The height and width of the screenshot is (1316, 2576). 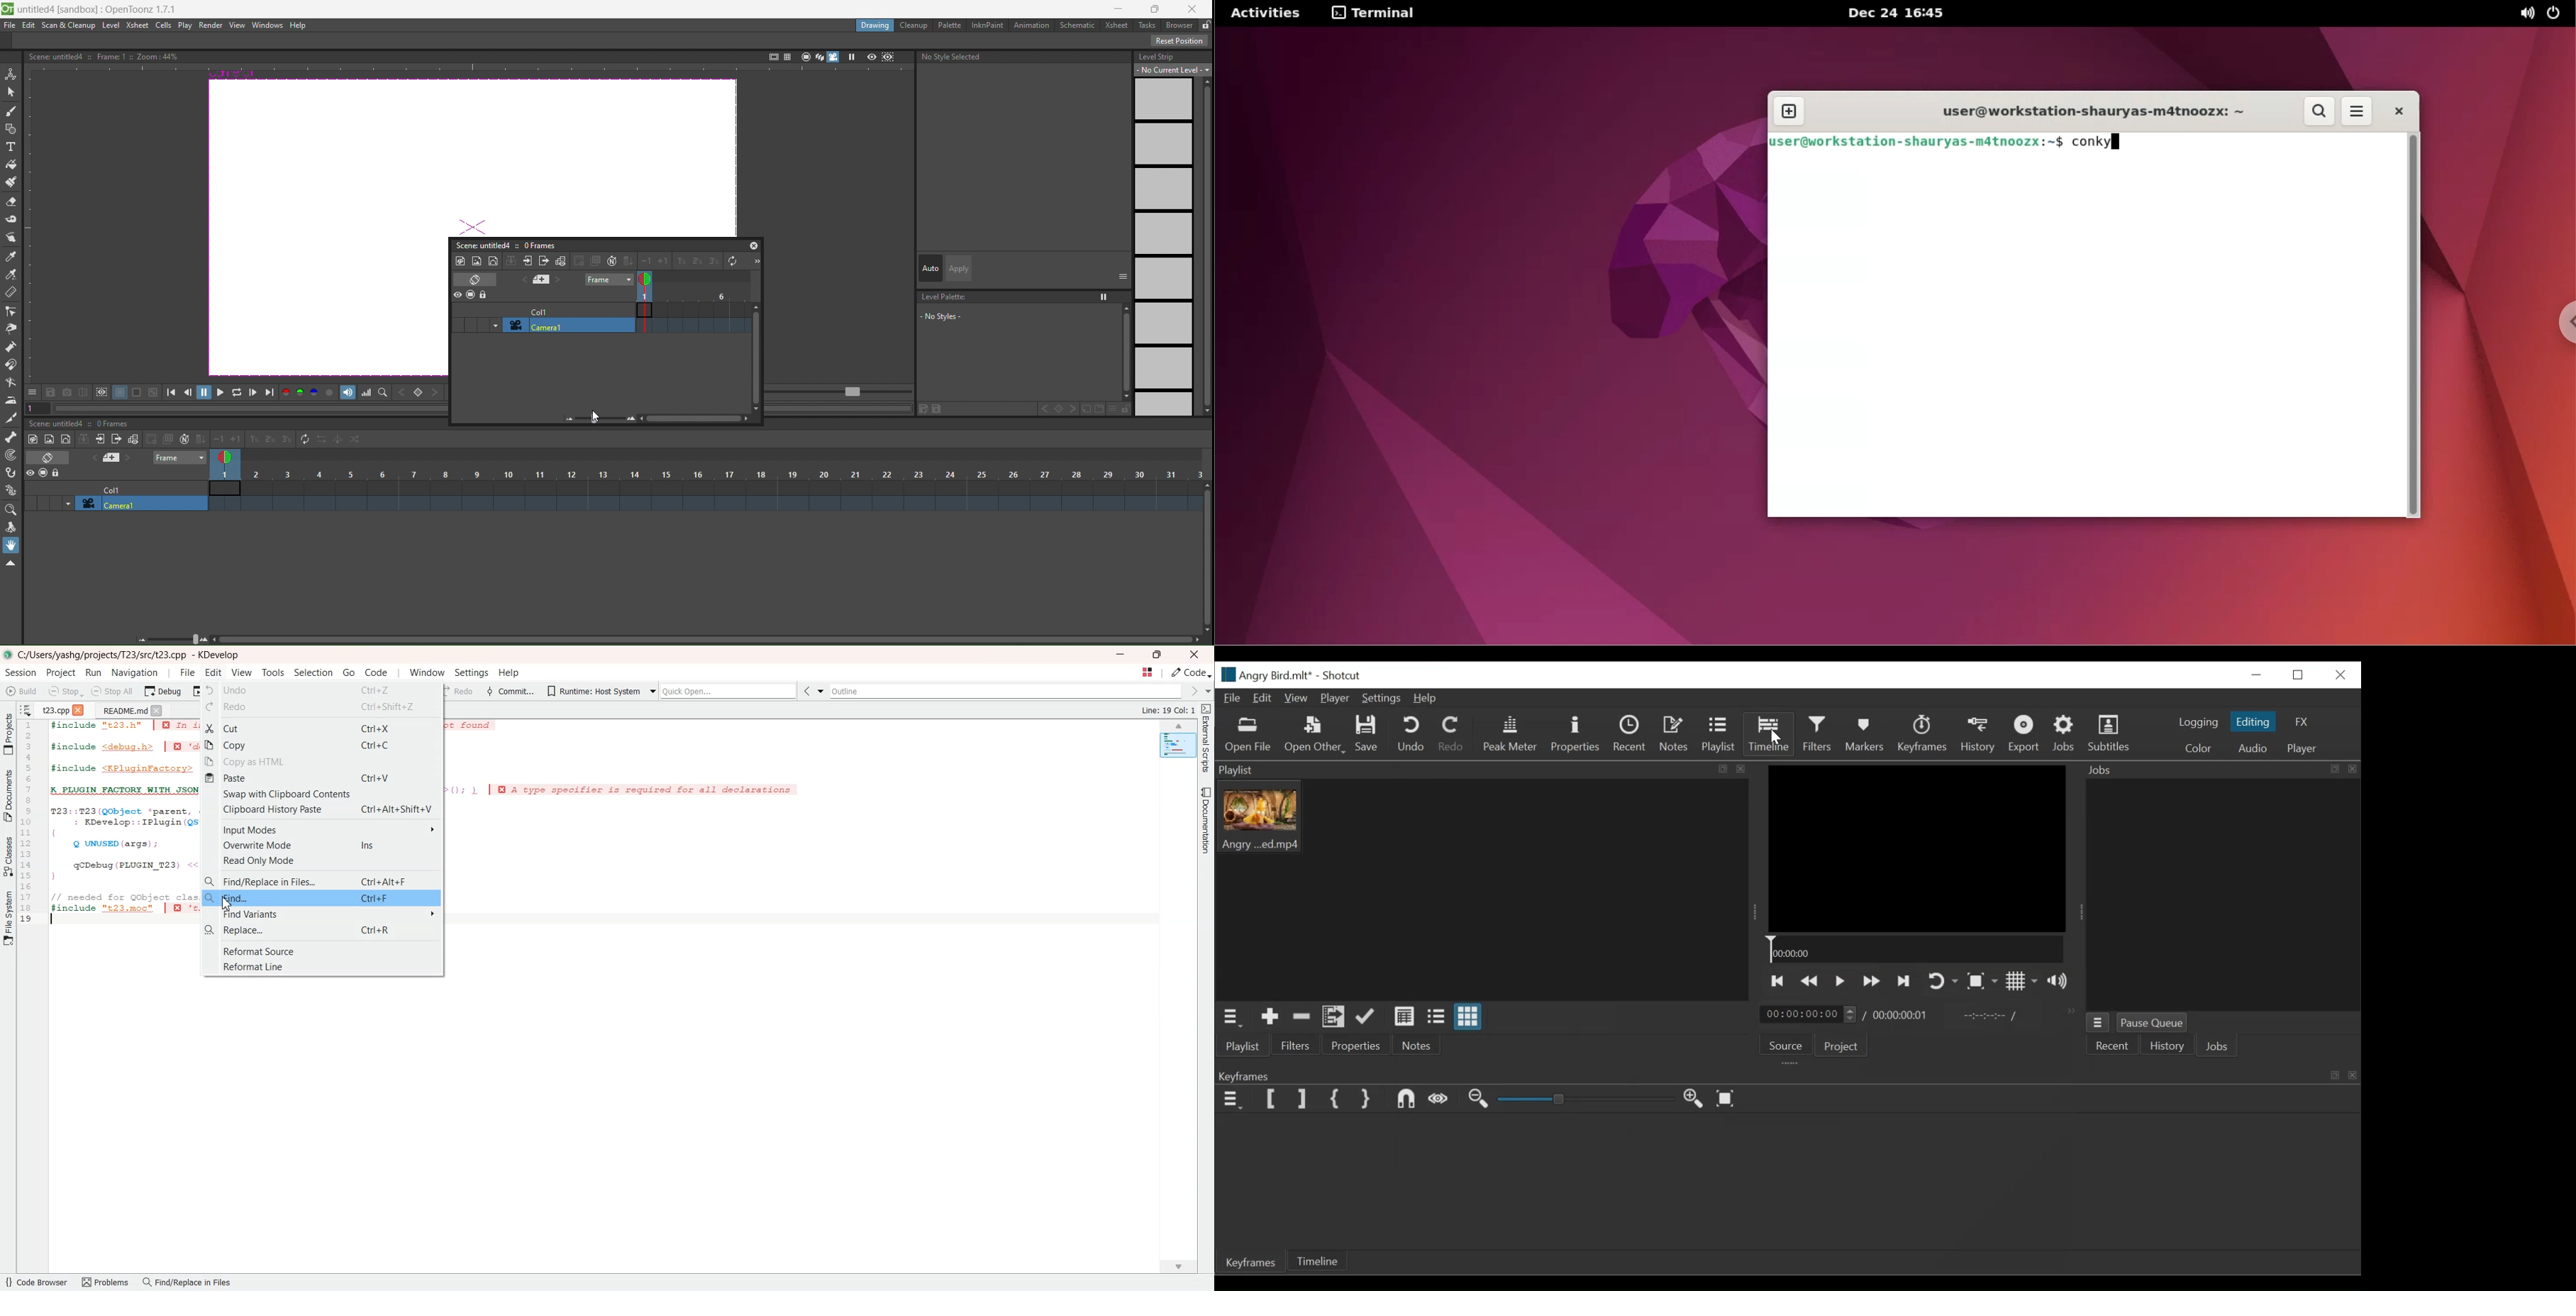 I want to click on View as icons, so click(x=1468, y=1017).